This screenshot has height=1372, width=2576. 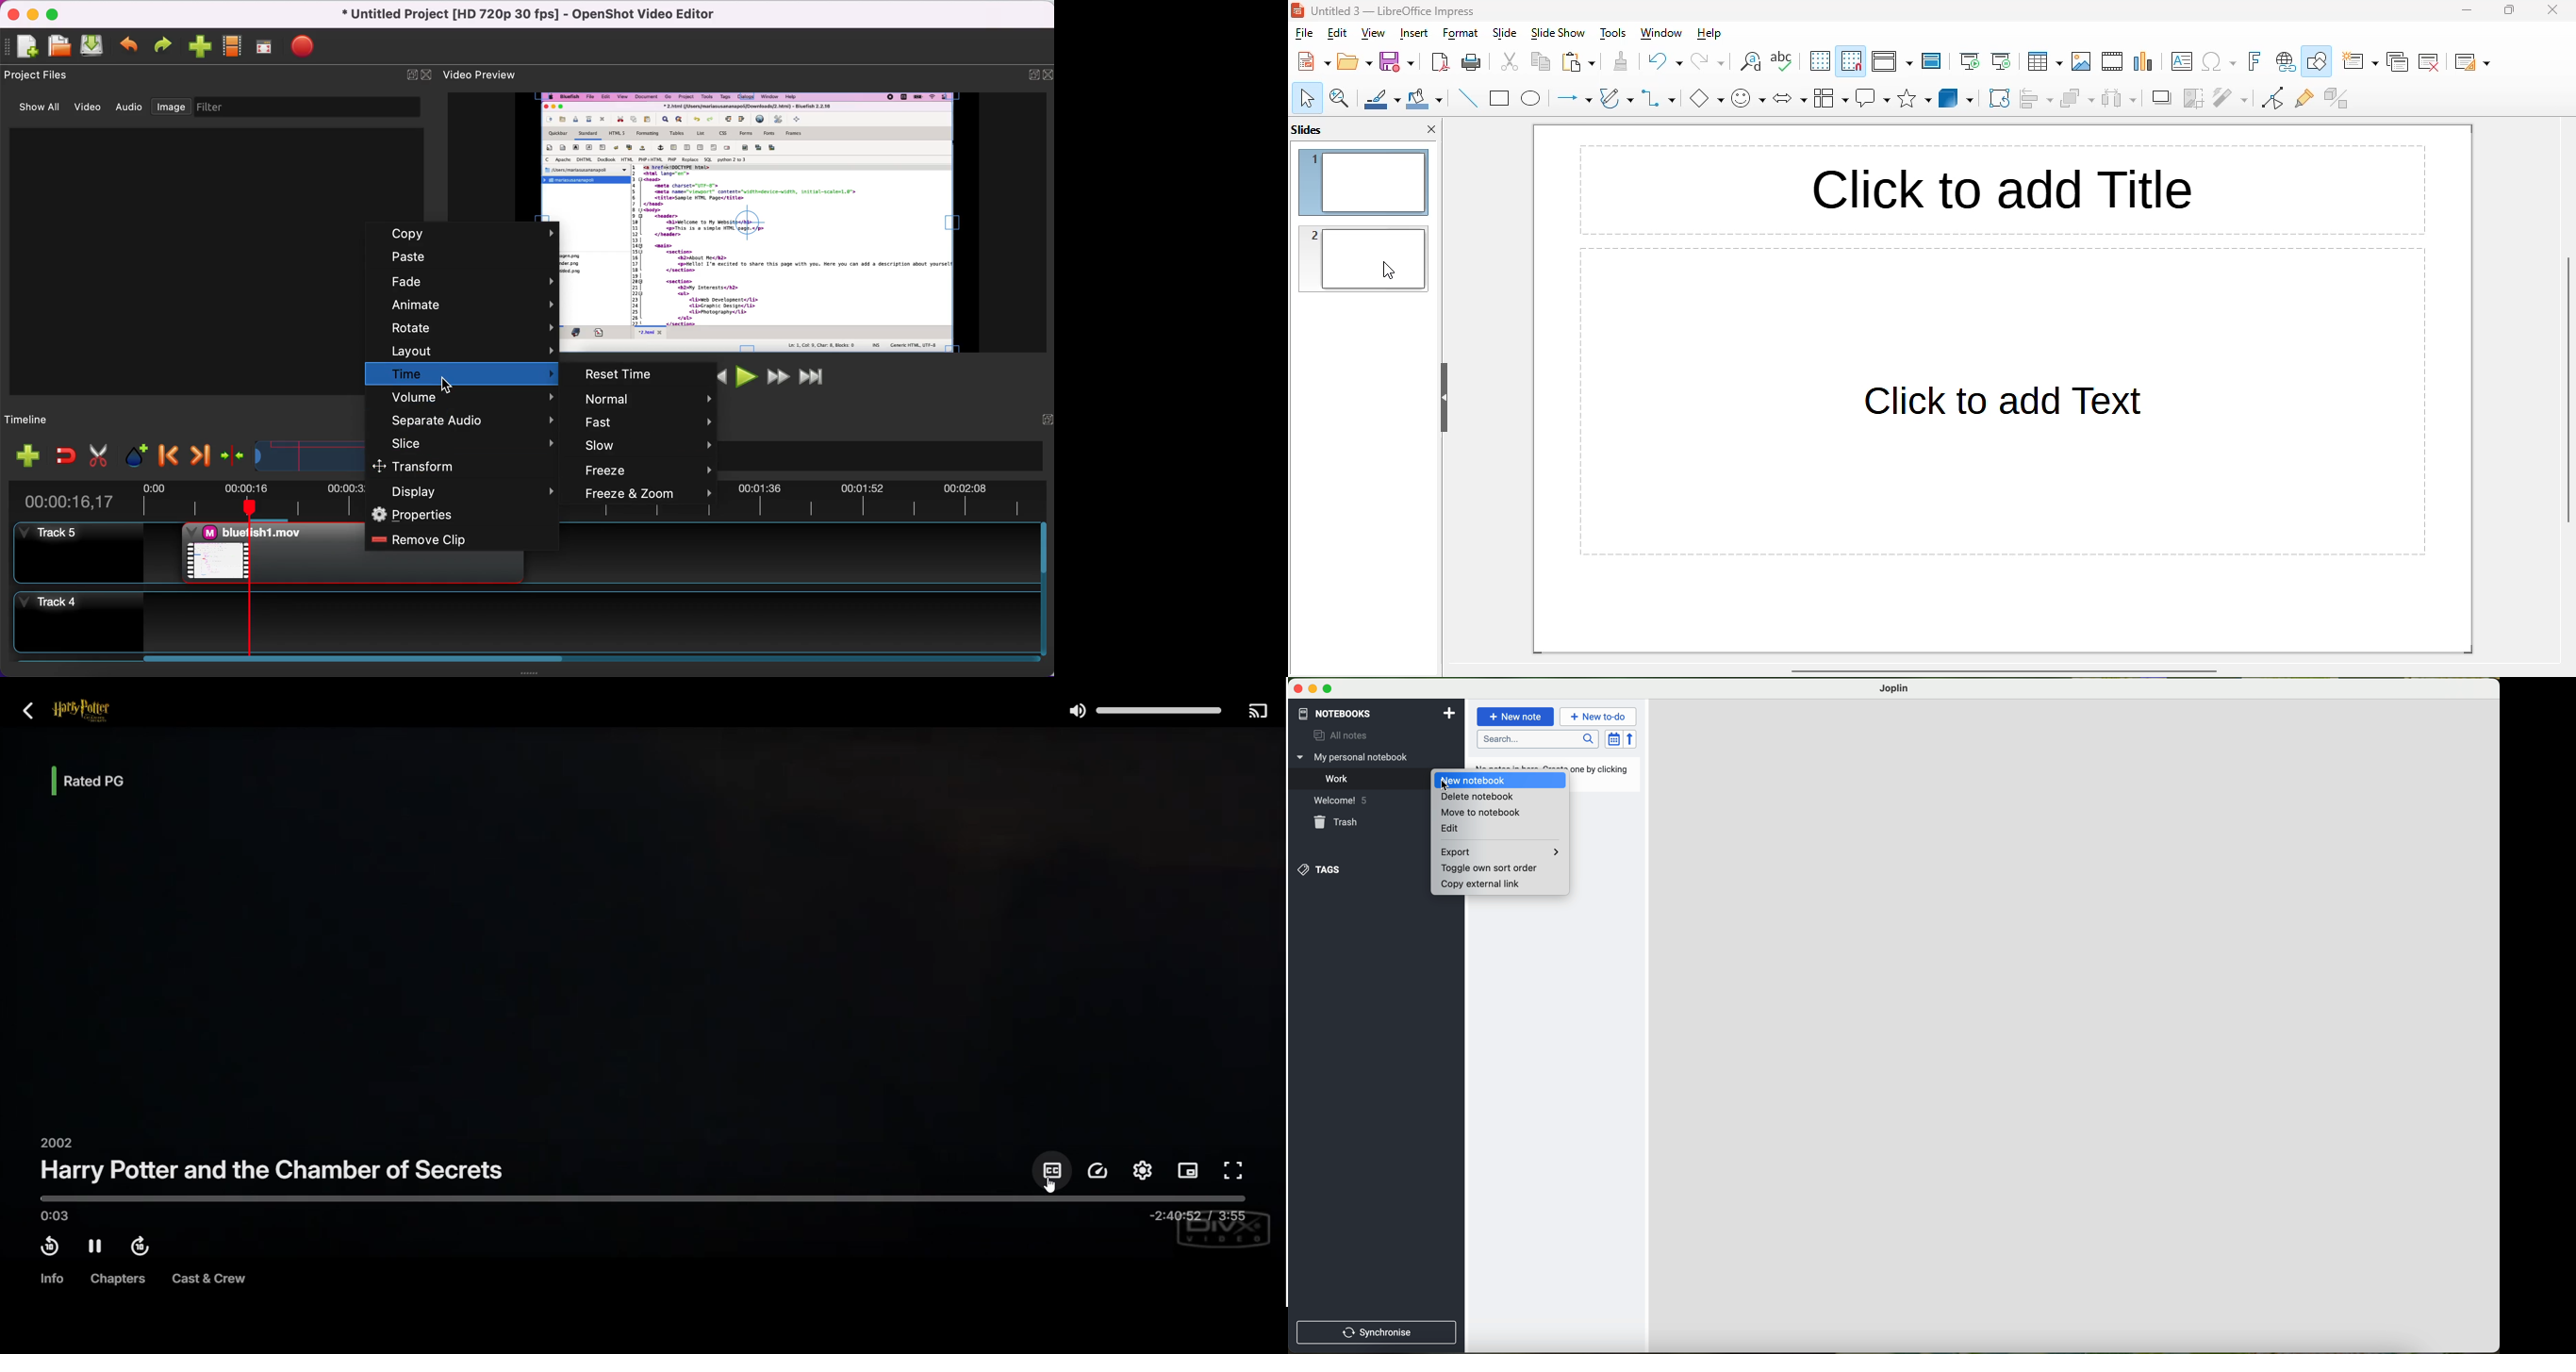 What do you see at coordinates (650, 445) in the screenshot?
I see `slow` at bounding box center [650, 445].